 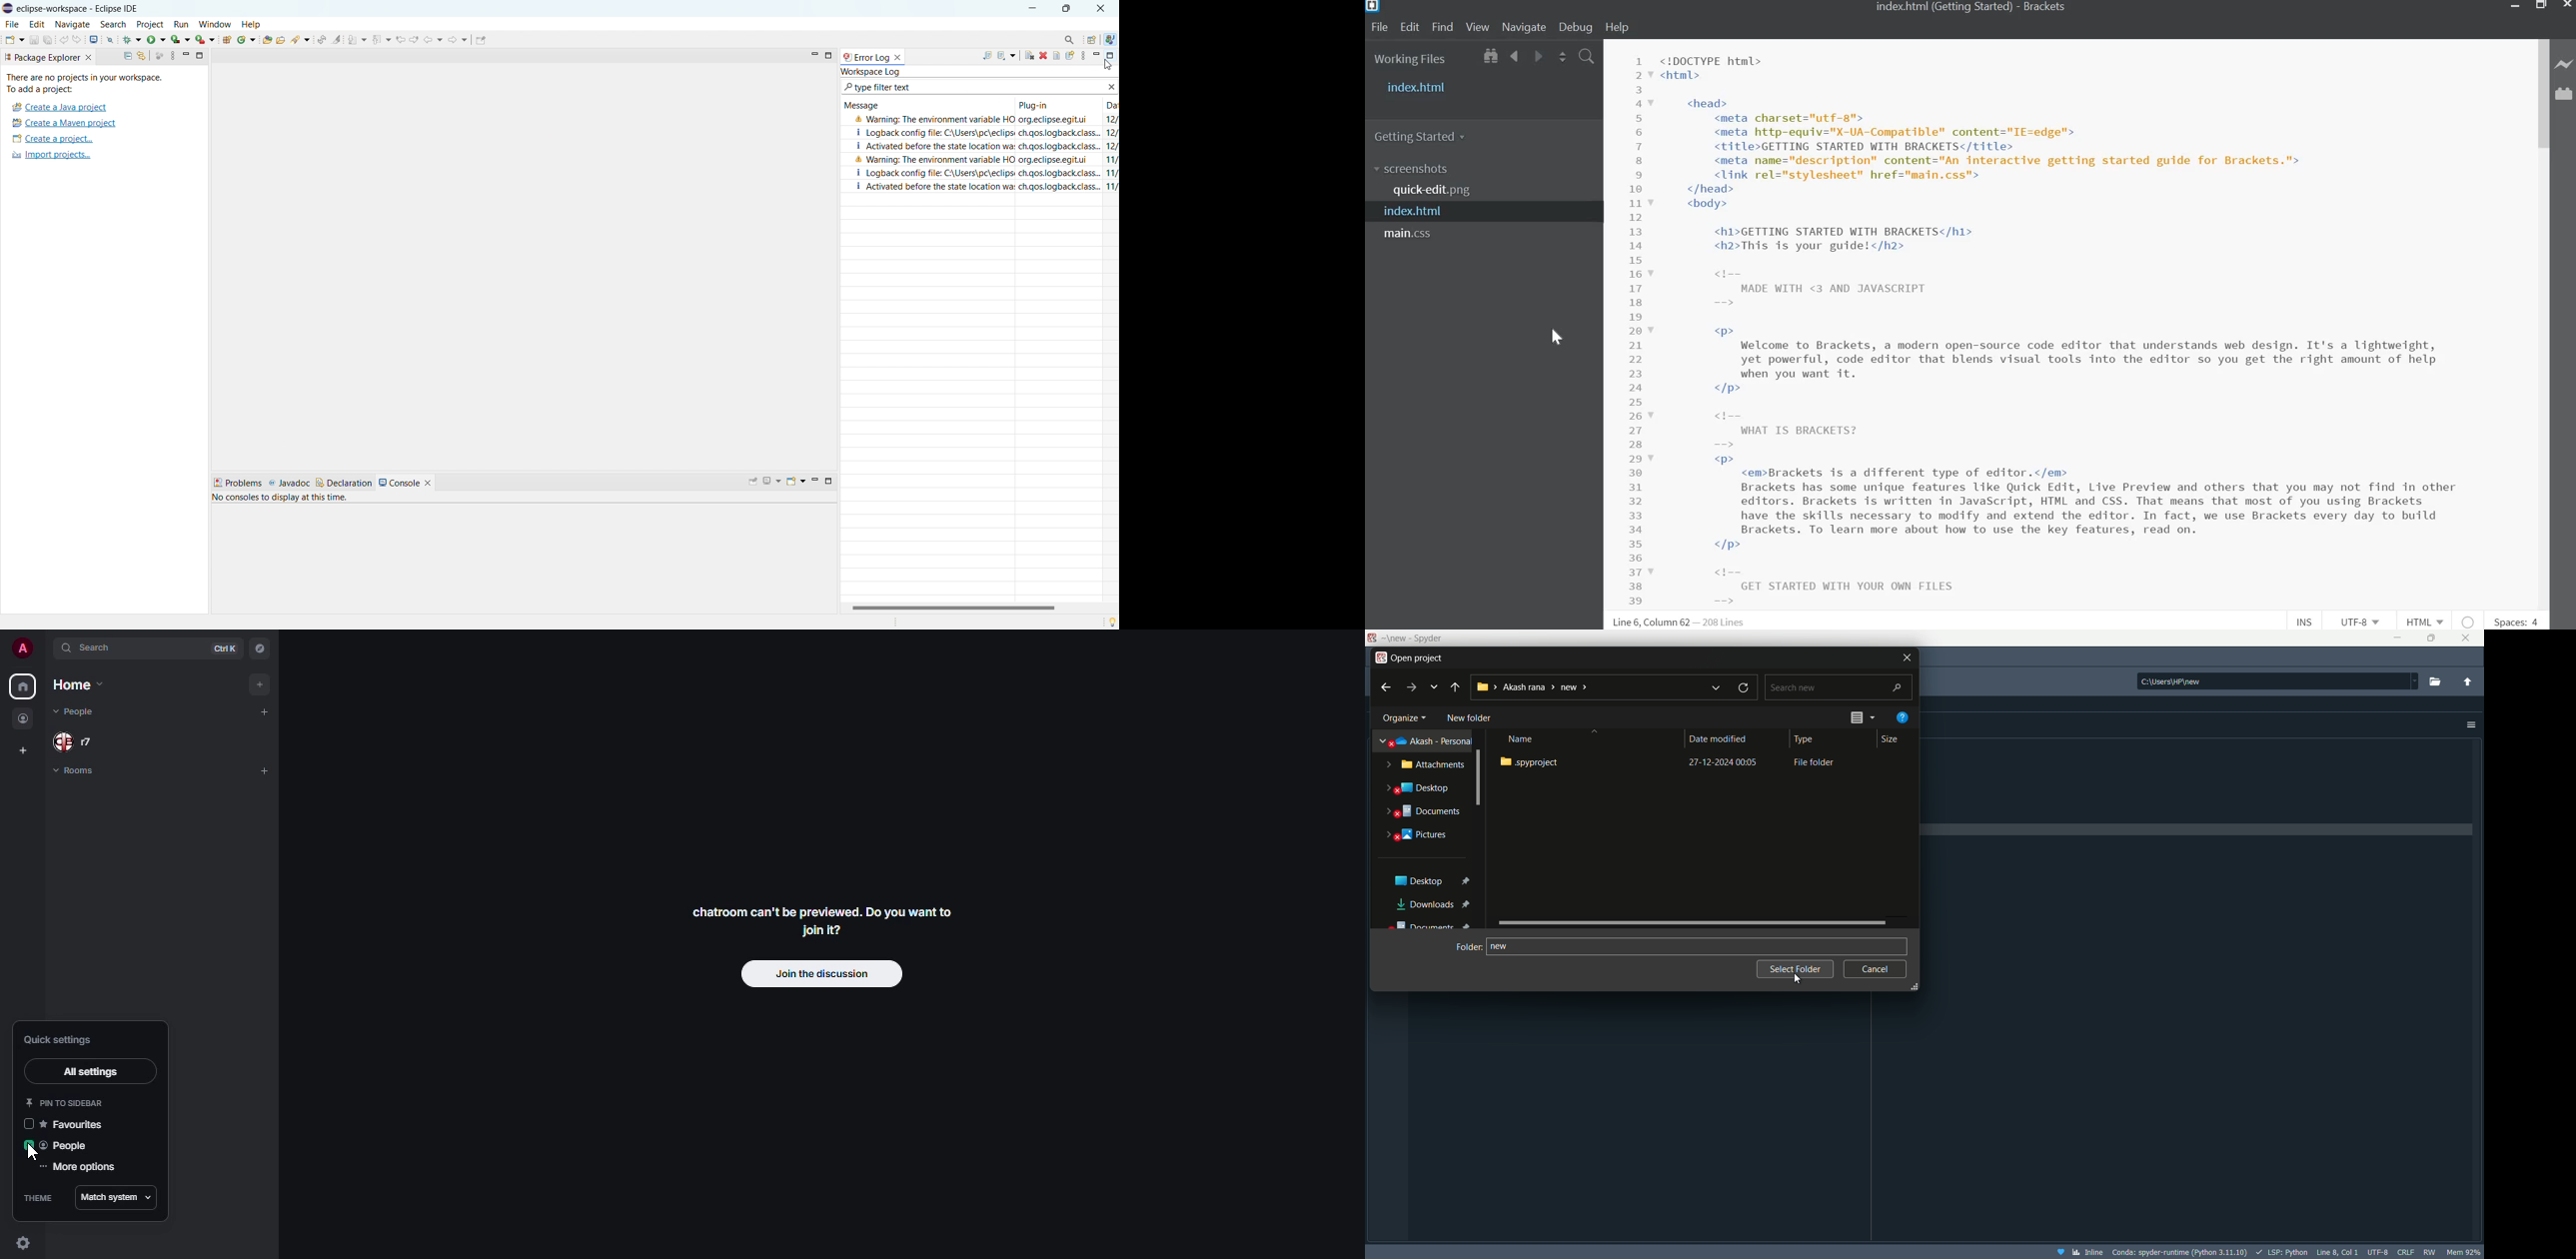 What do you see at coordinates (1722, 739) in the screenshot?
I see `Date modified` at bounding box center [1722, 739].